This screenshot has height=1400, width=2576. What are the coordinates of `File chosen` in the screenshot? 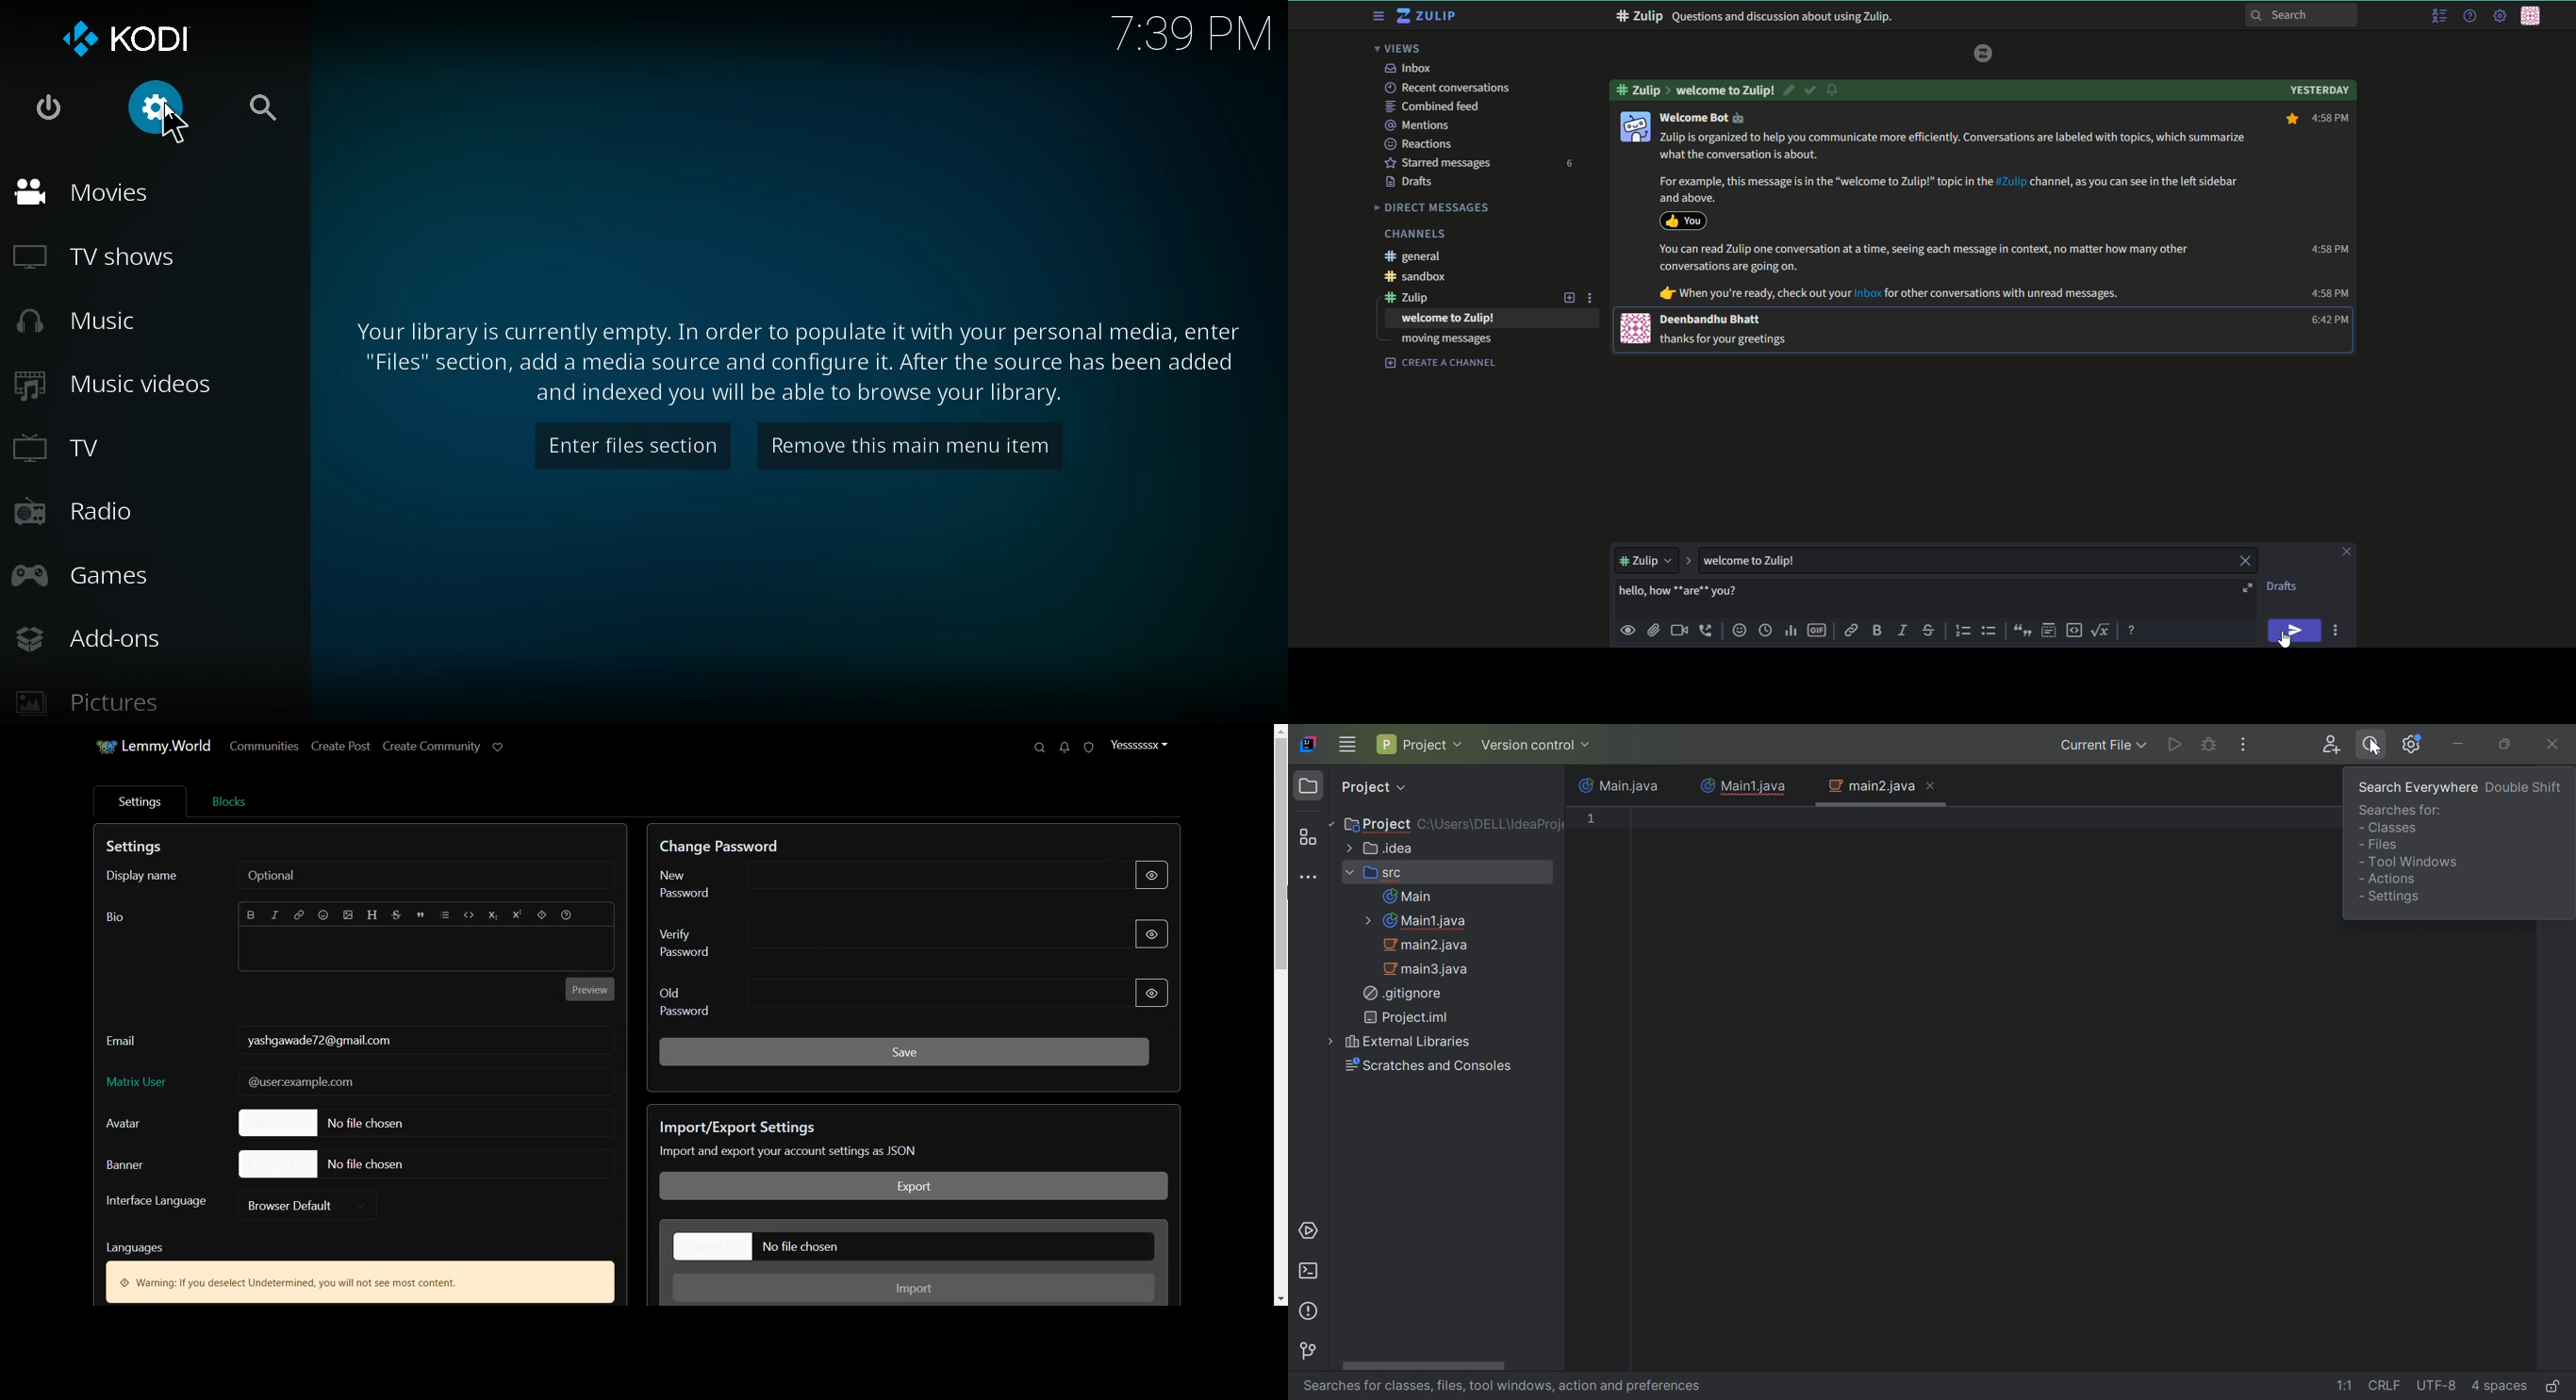 It's located at (426, 1164).